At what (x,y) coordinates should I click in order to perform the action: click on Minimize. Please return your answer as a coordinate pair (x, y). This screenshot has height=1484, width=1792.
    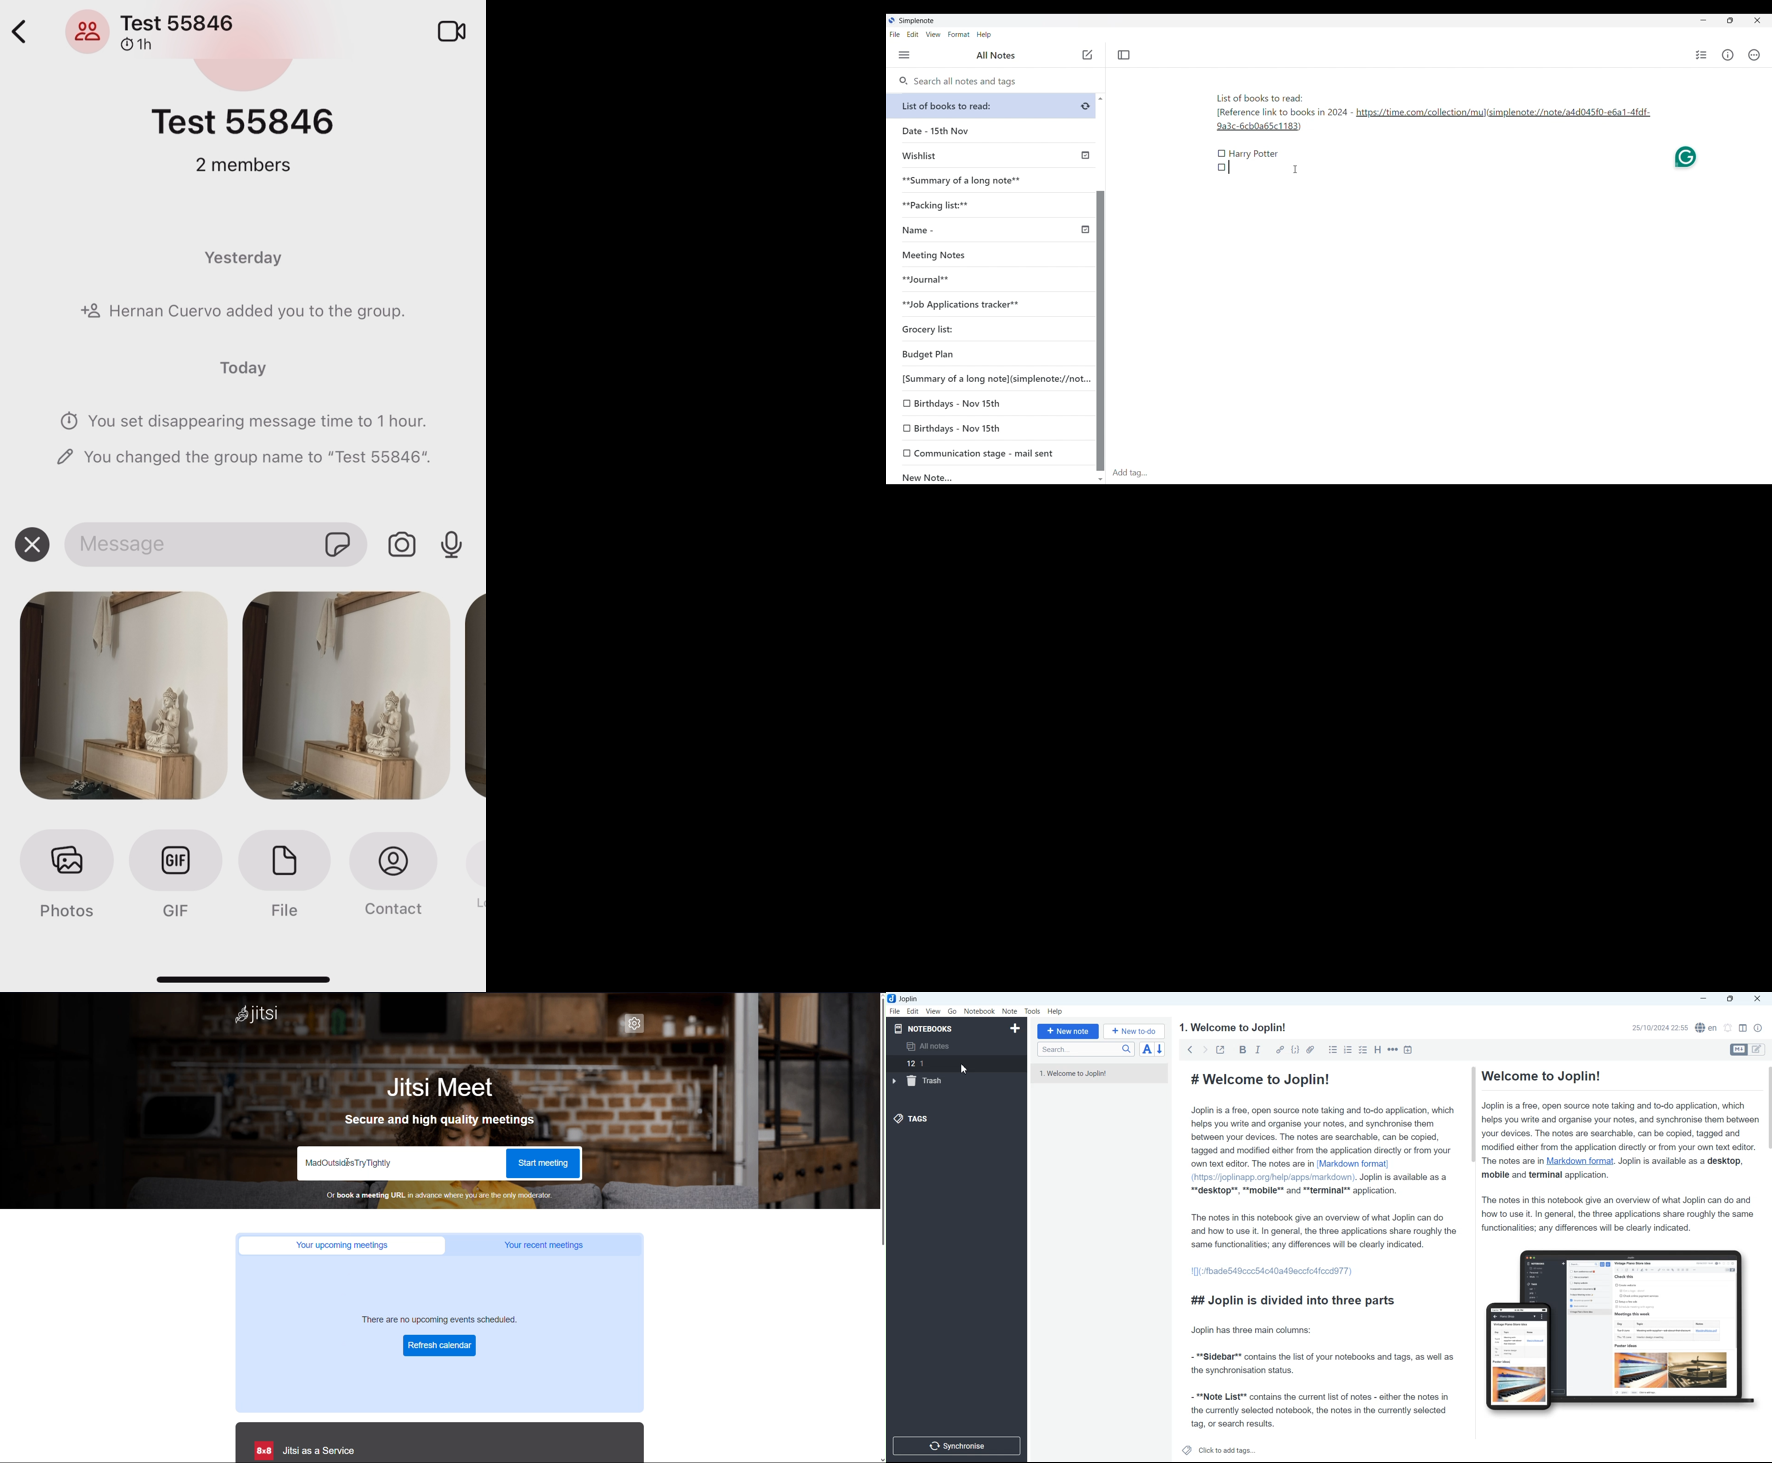
    Looking at the image, I should click on (1703, 999).